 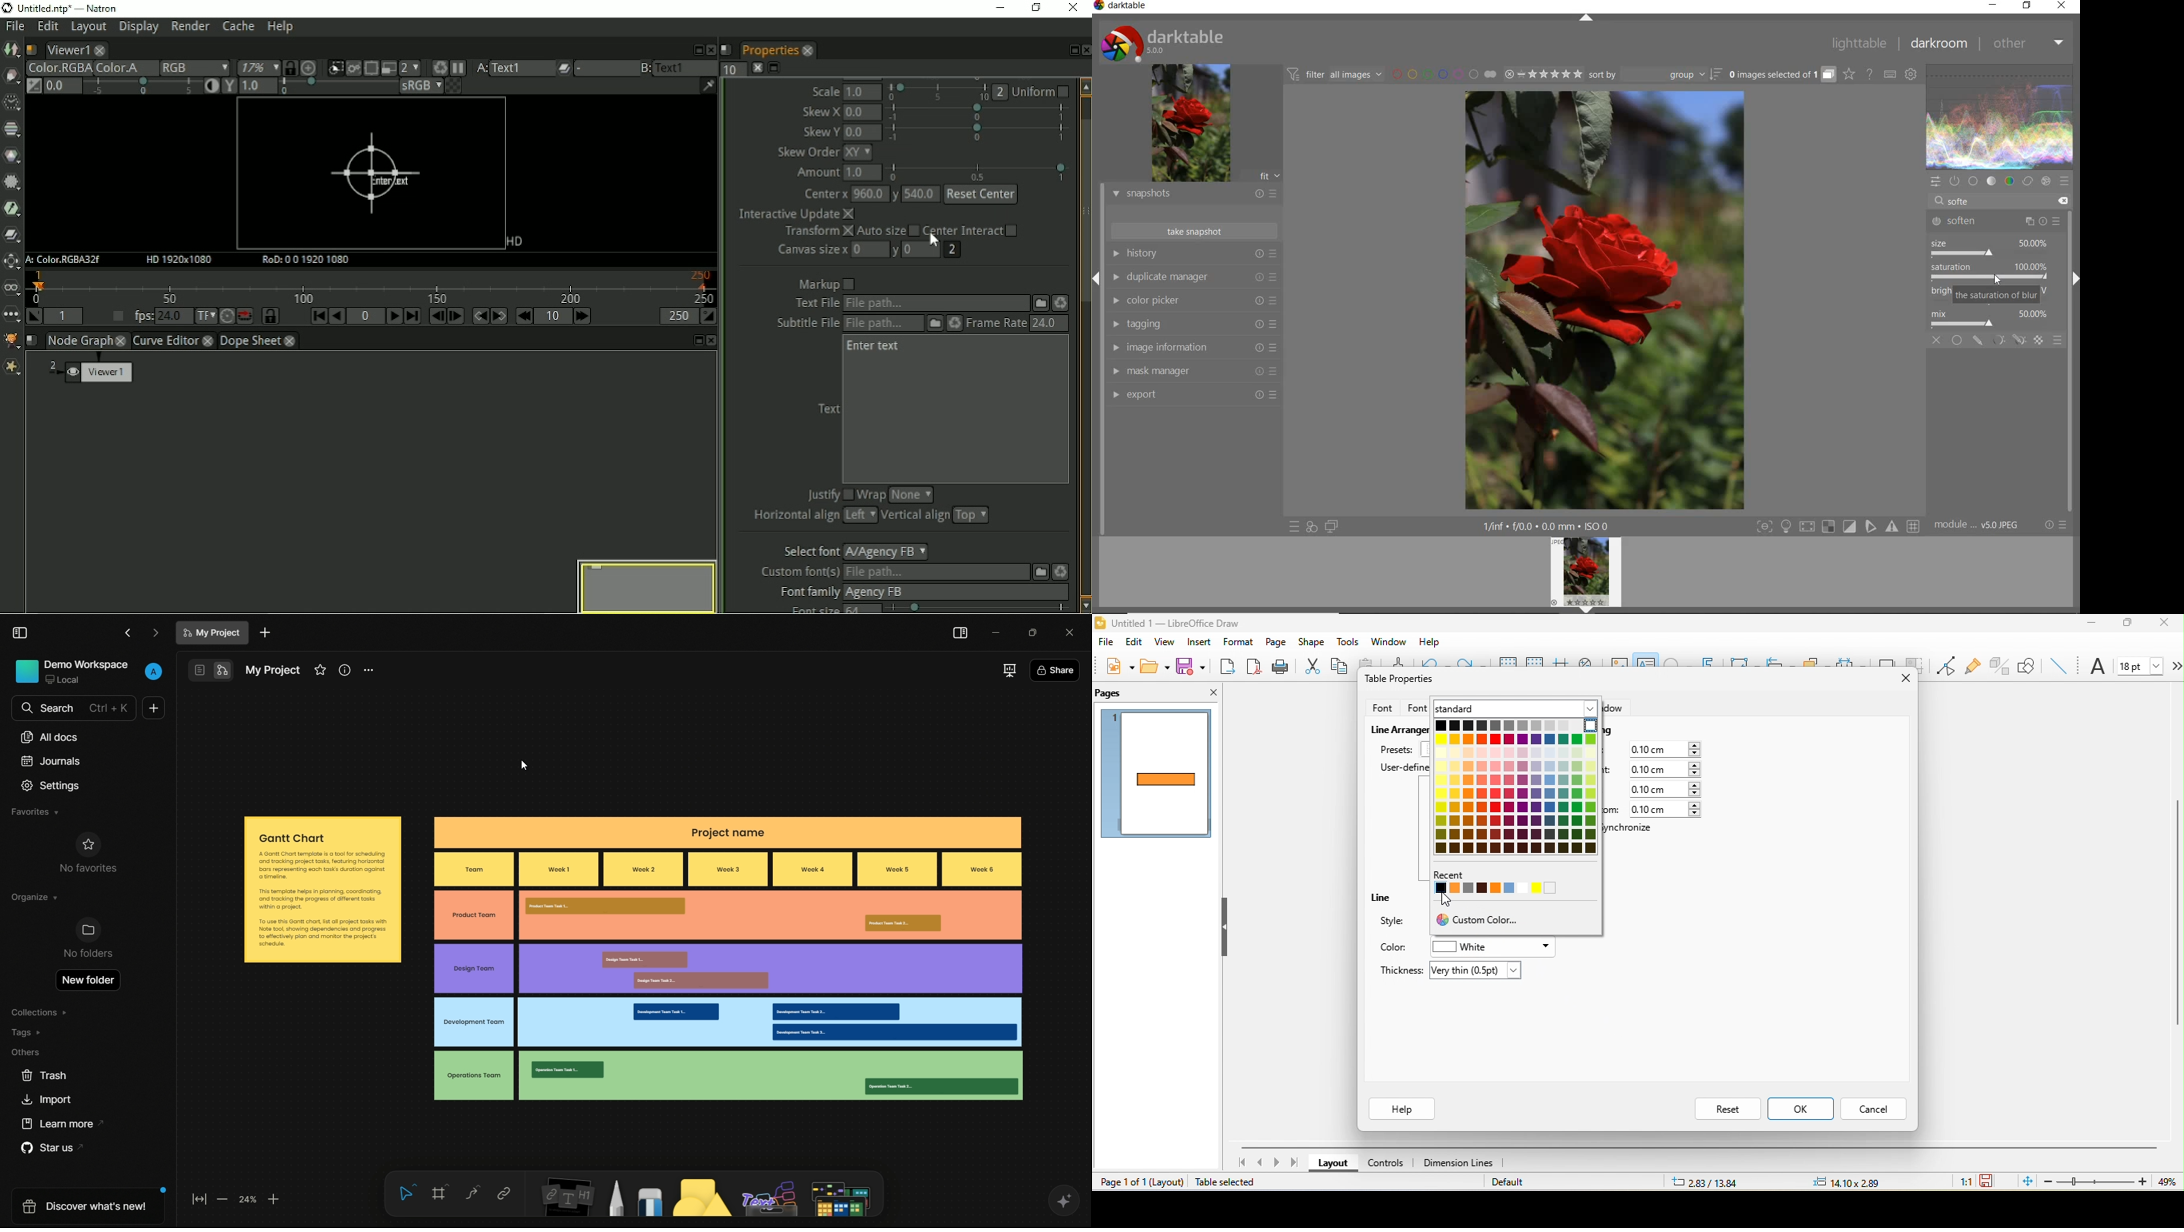 I want to click on first page, so click(x=1241, y=1163).